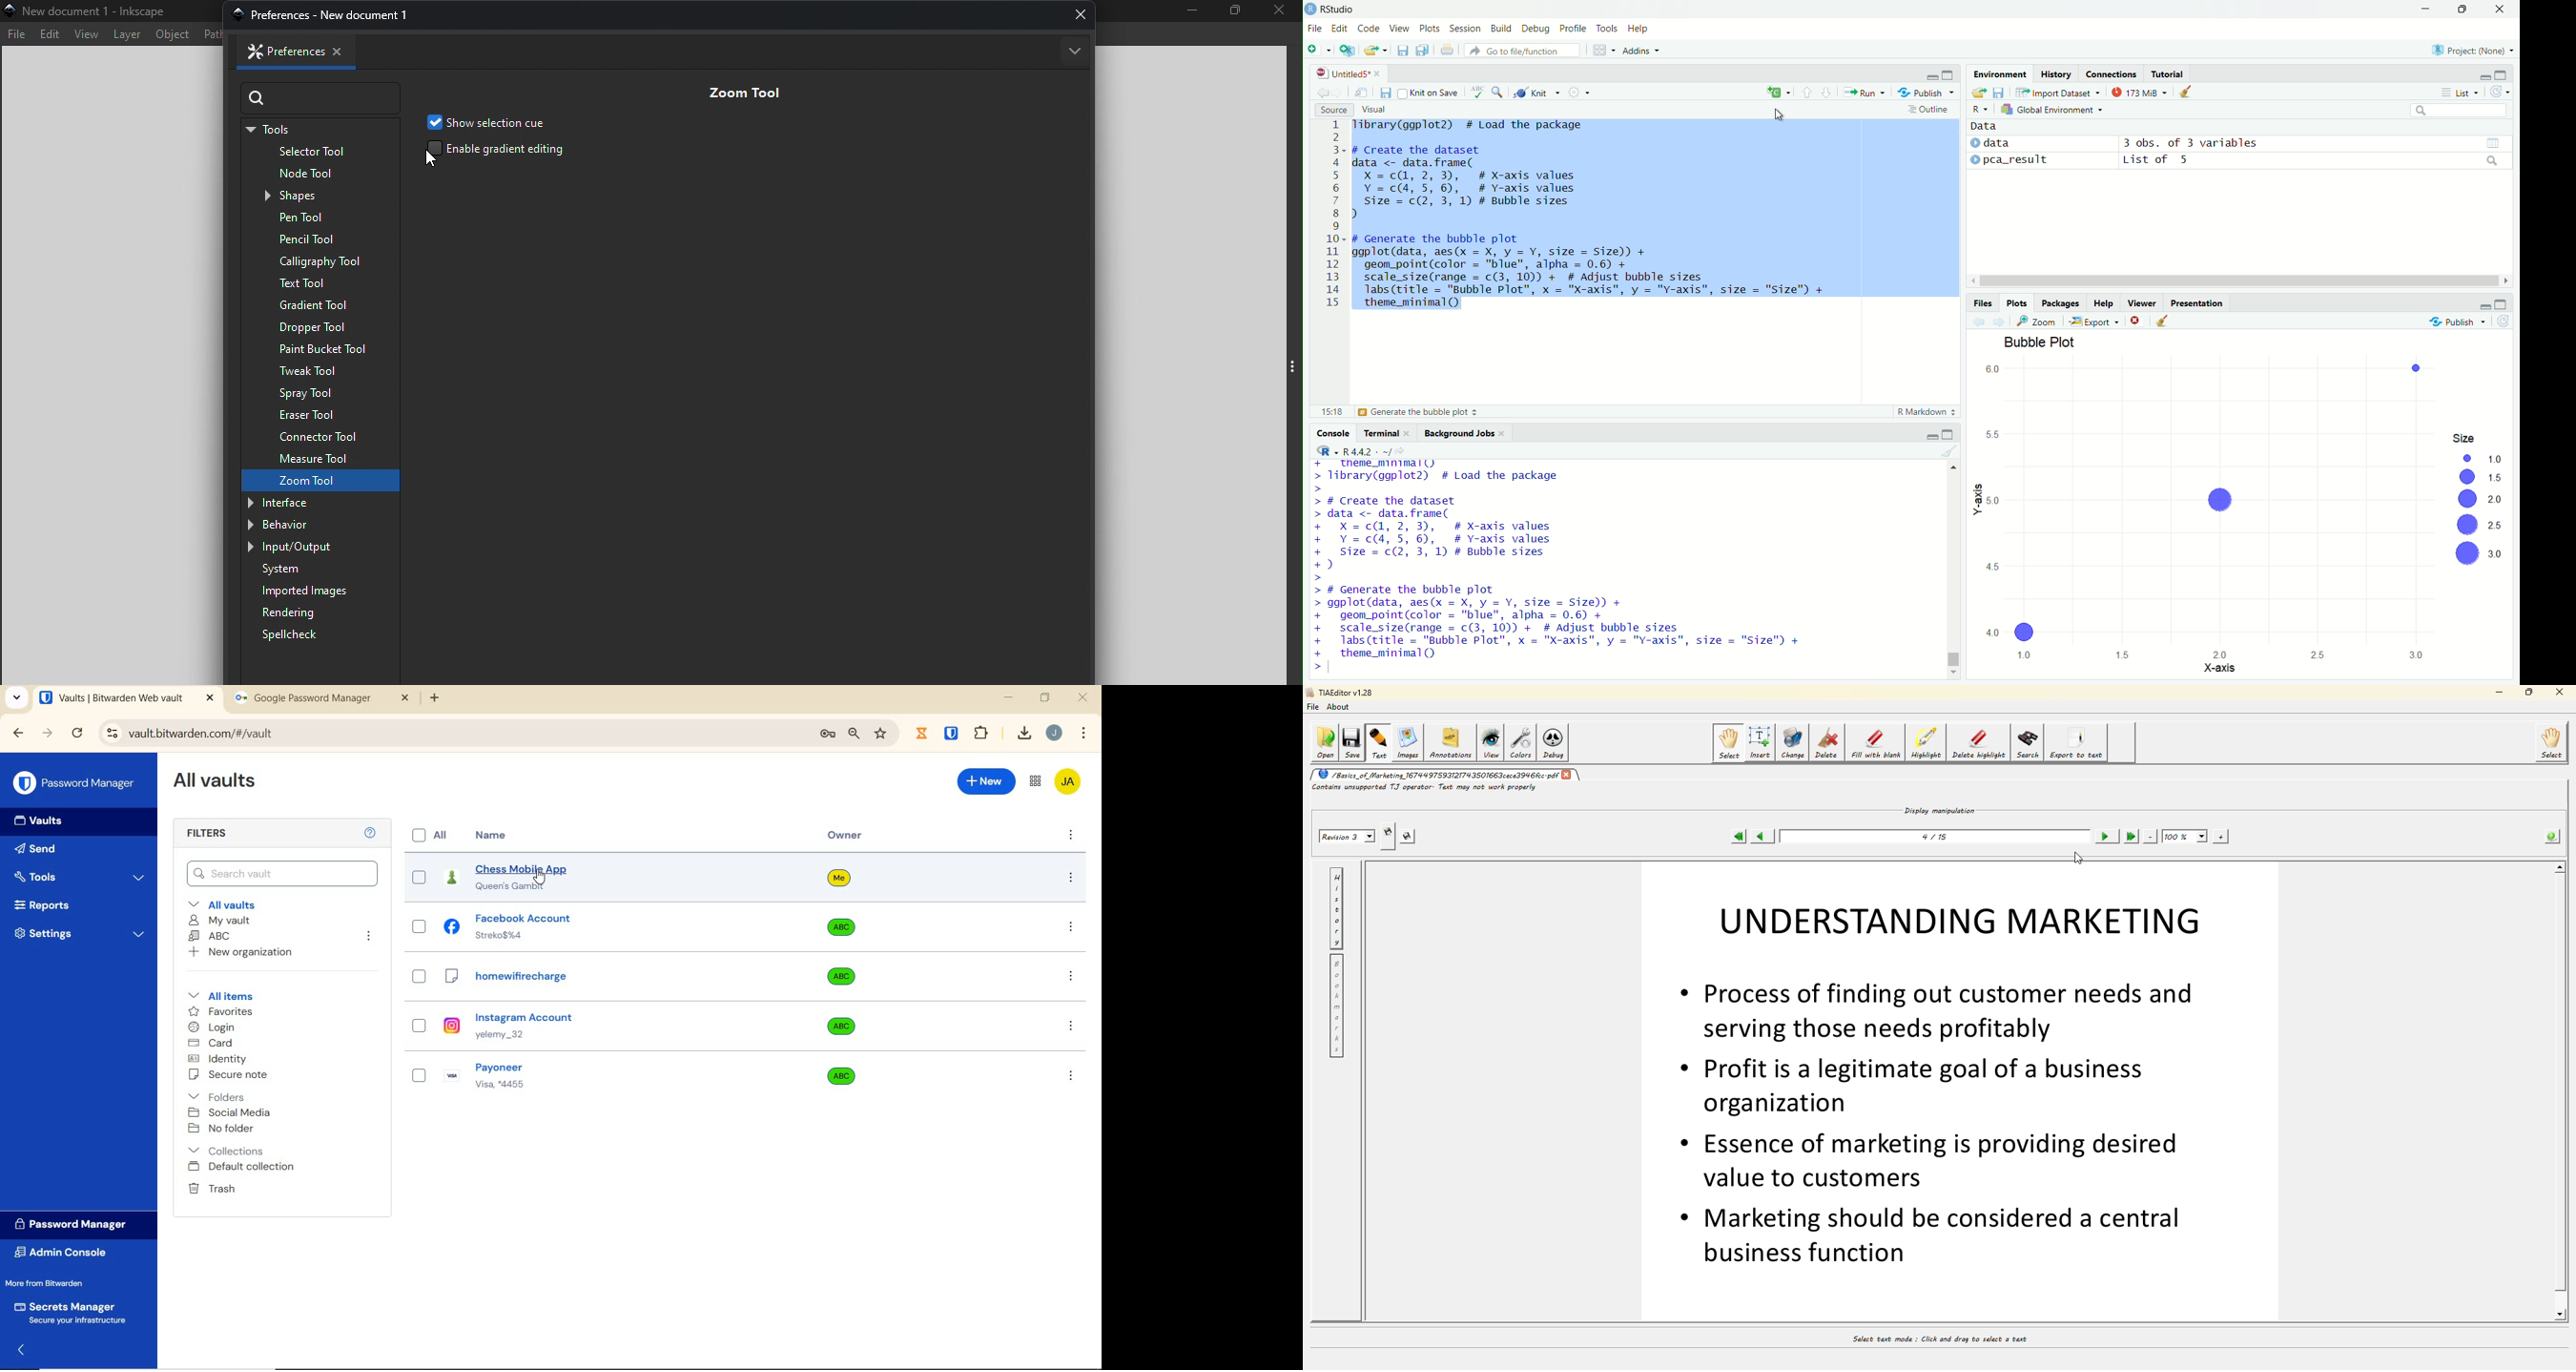  Describe the element at coordinates (1948, 434) in the screenshot. I see `maximize` at that location.